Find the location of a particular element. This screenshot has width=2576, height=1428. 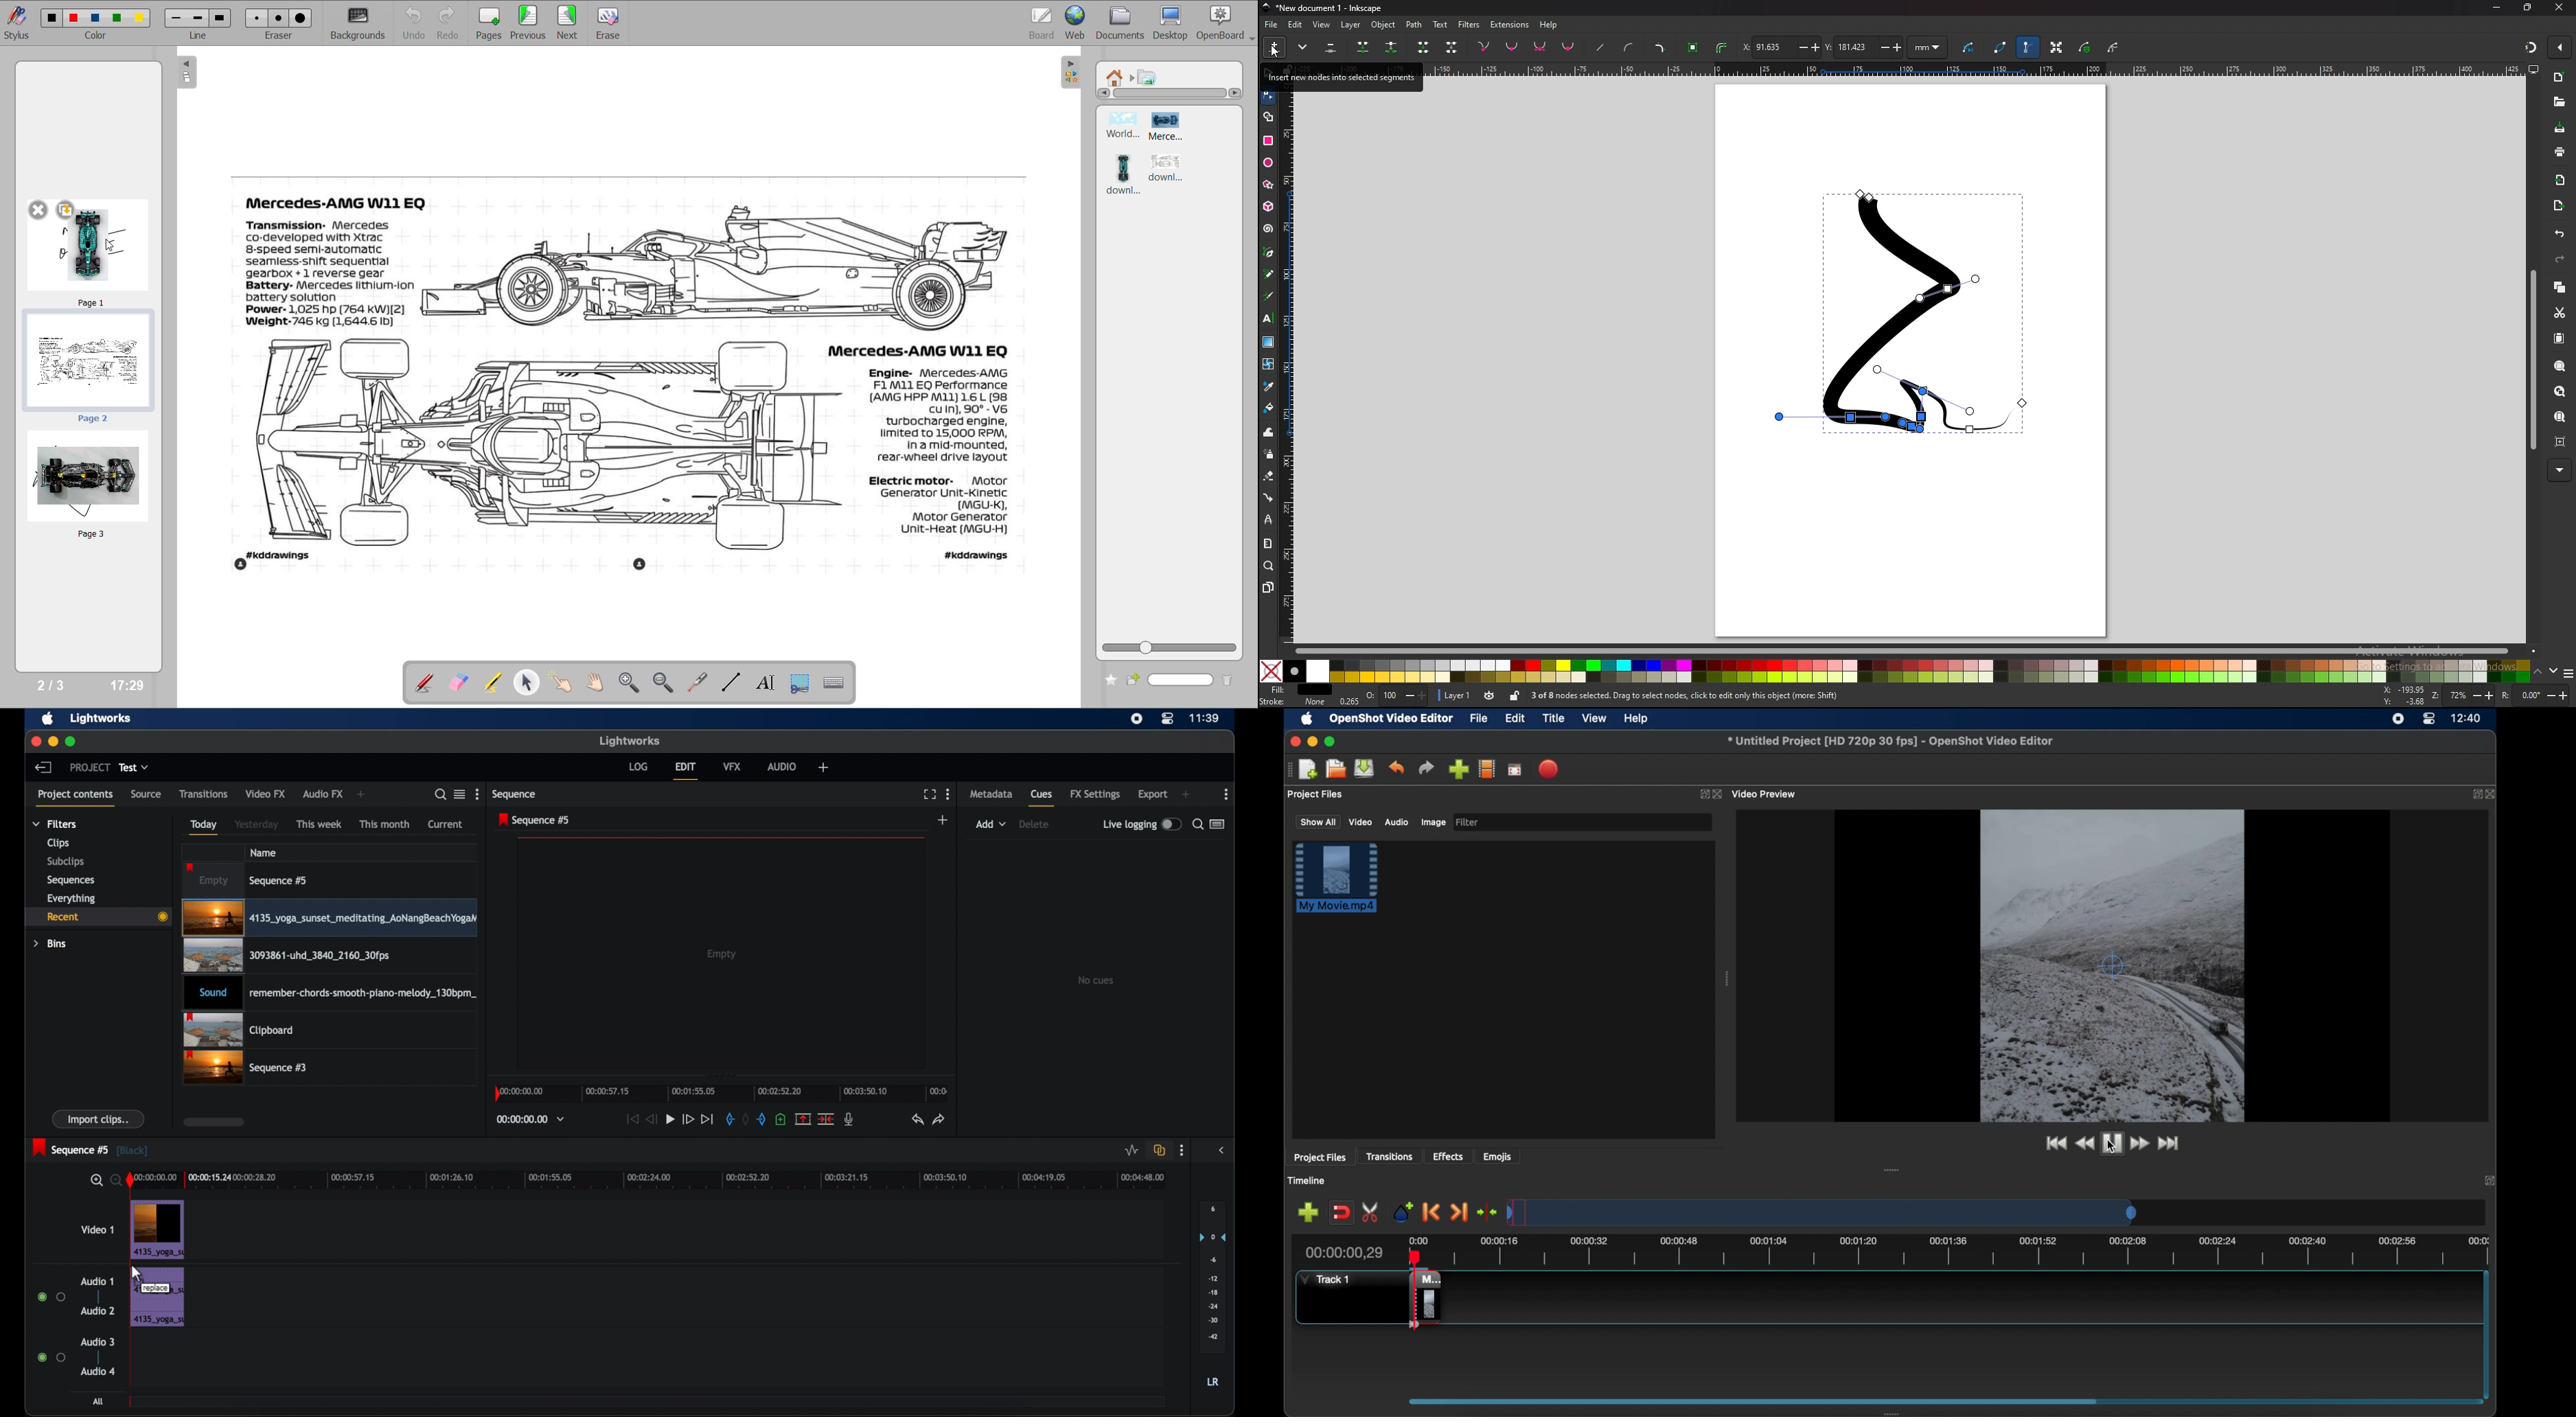

more options is located at coordinates (1303, 47).